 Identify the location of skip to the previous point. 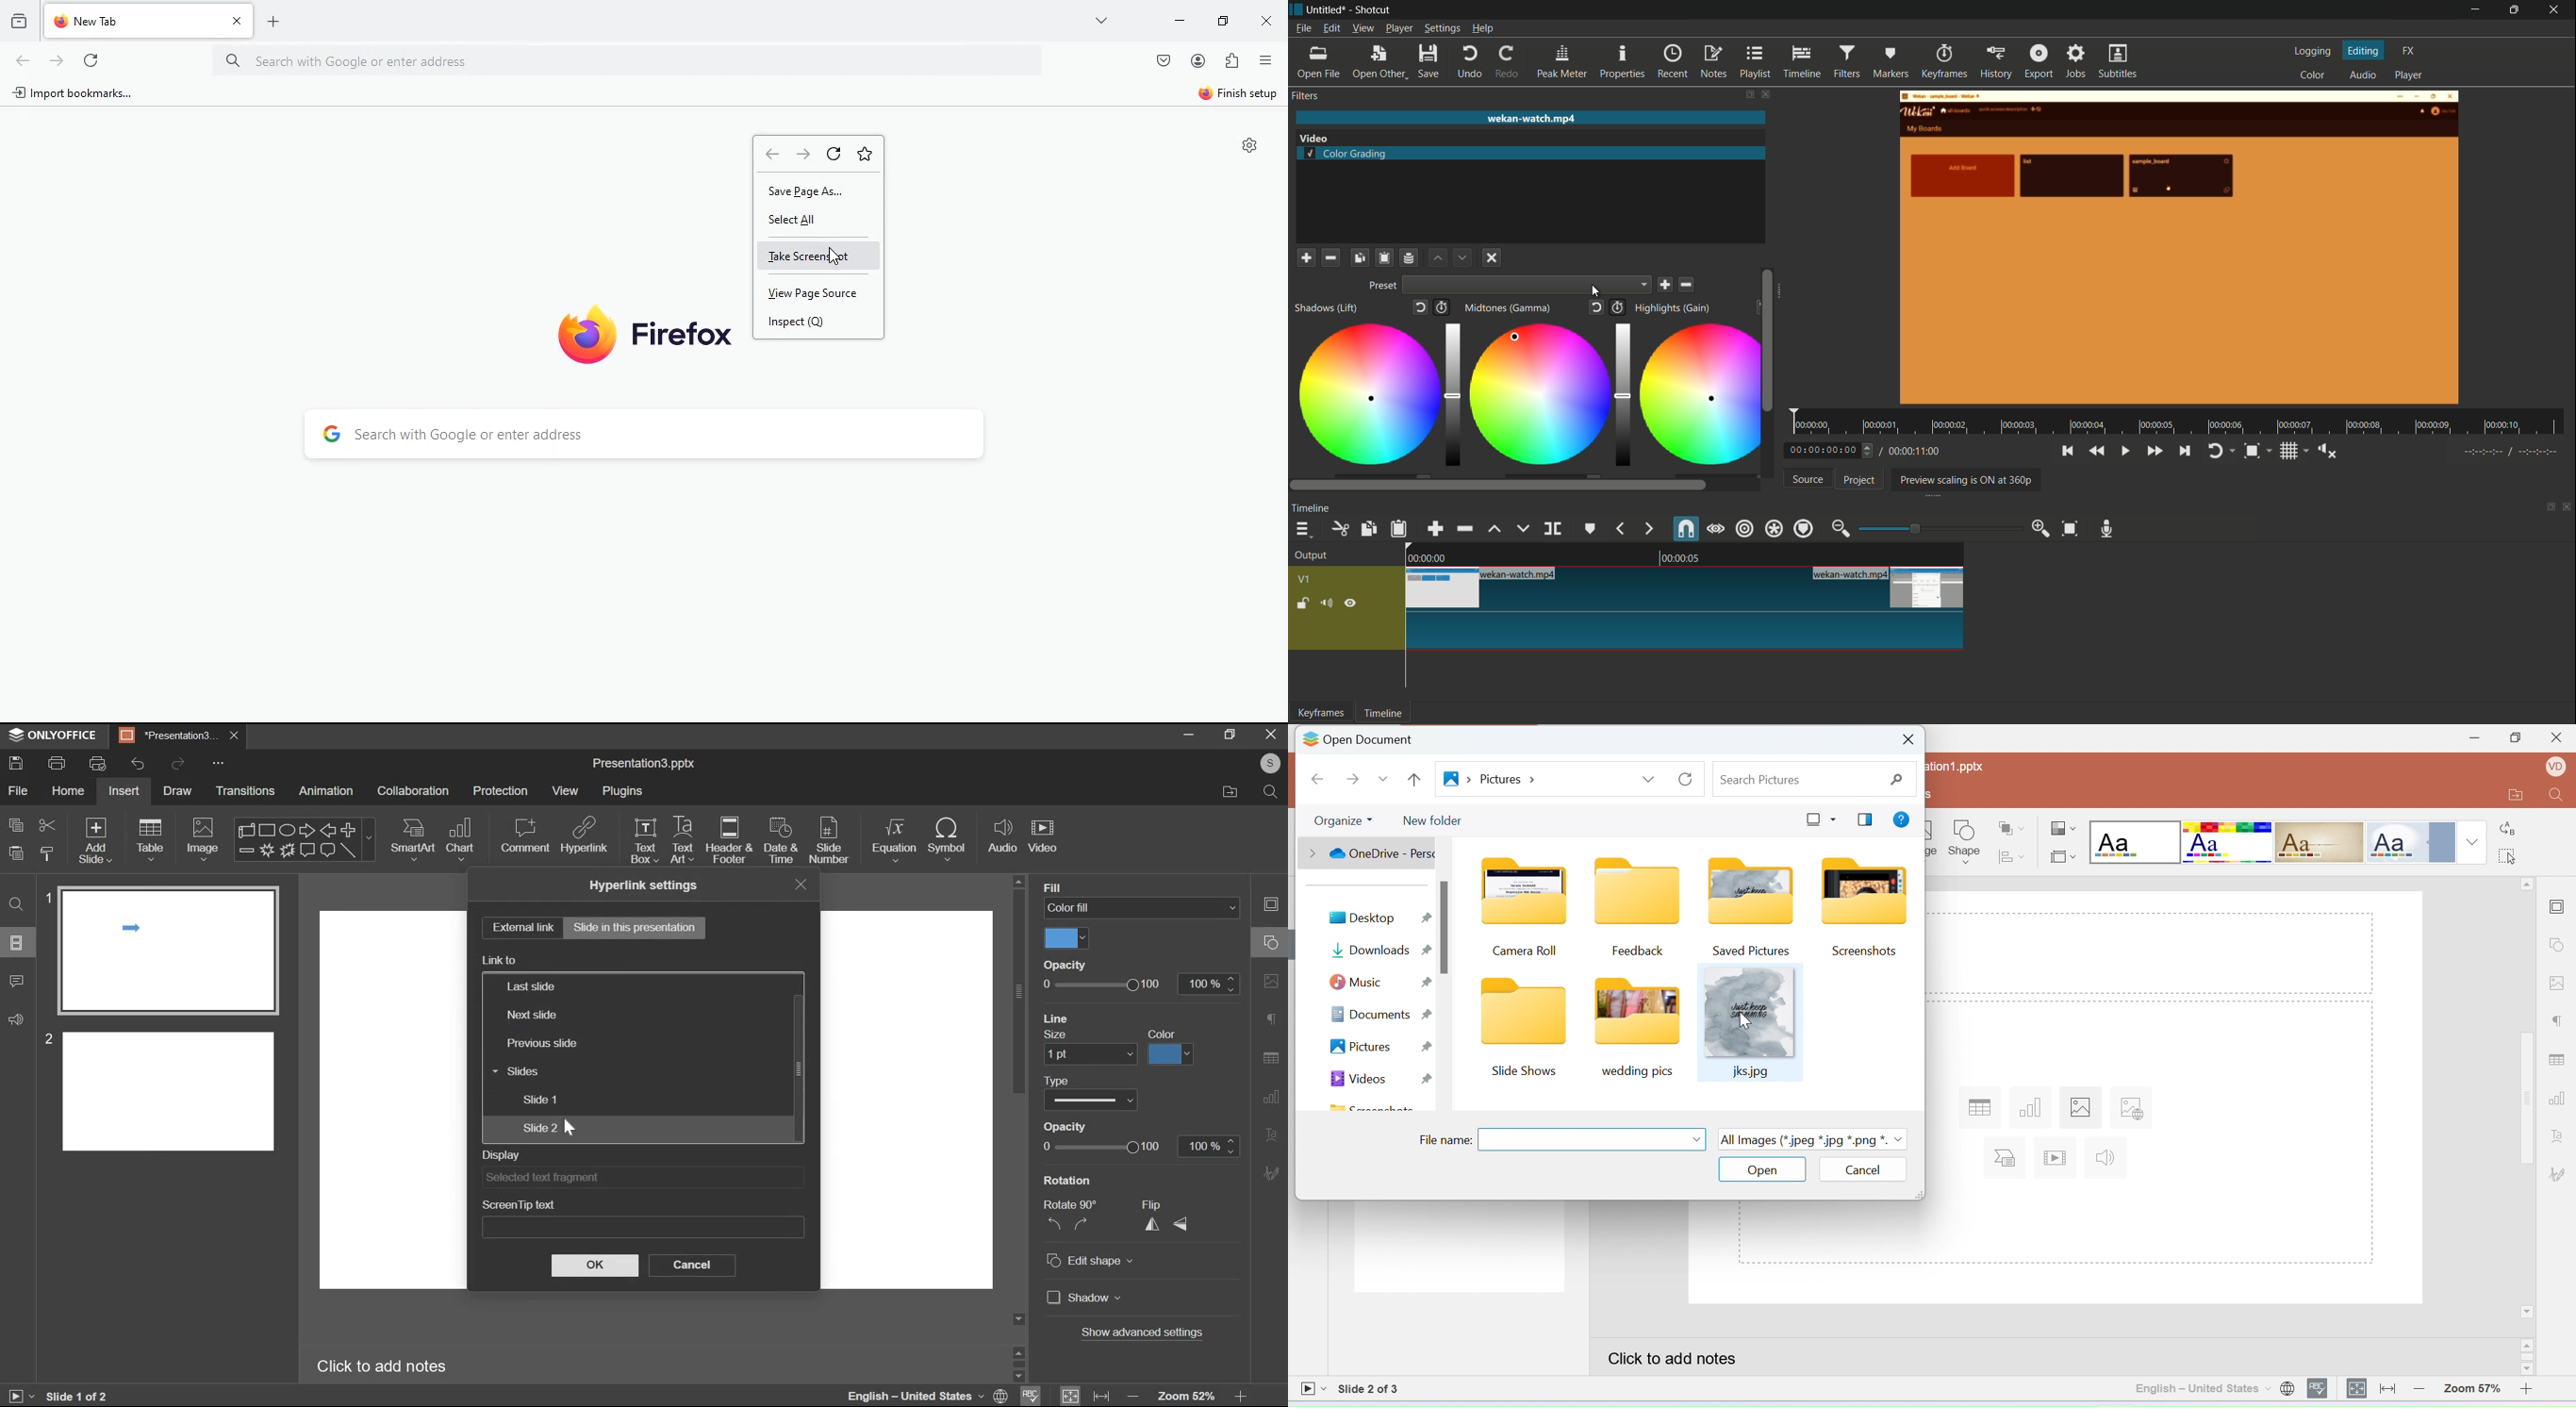
(2067, 451).